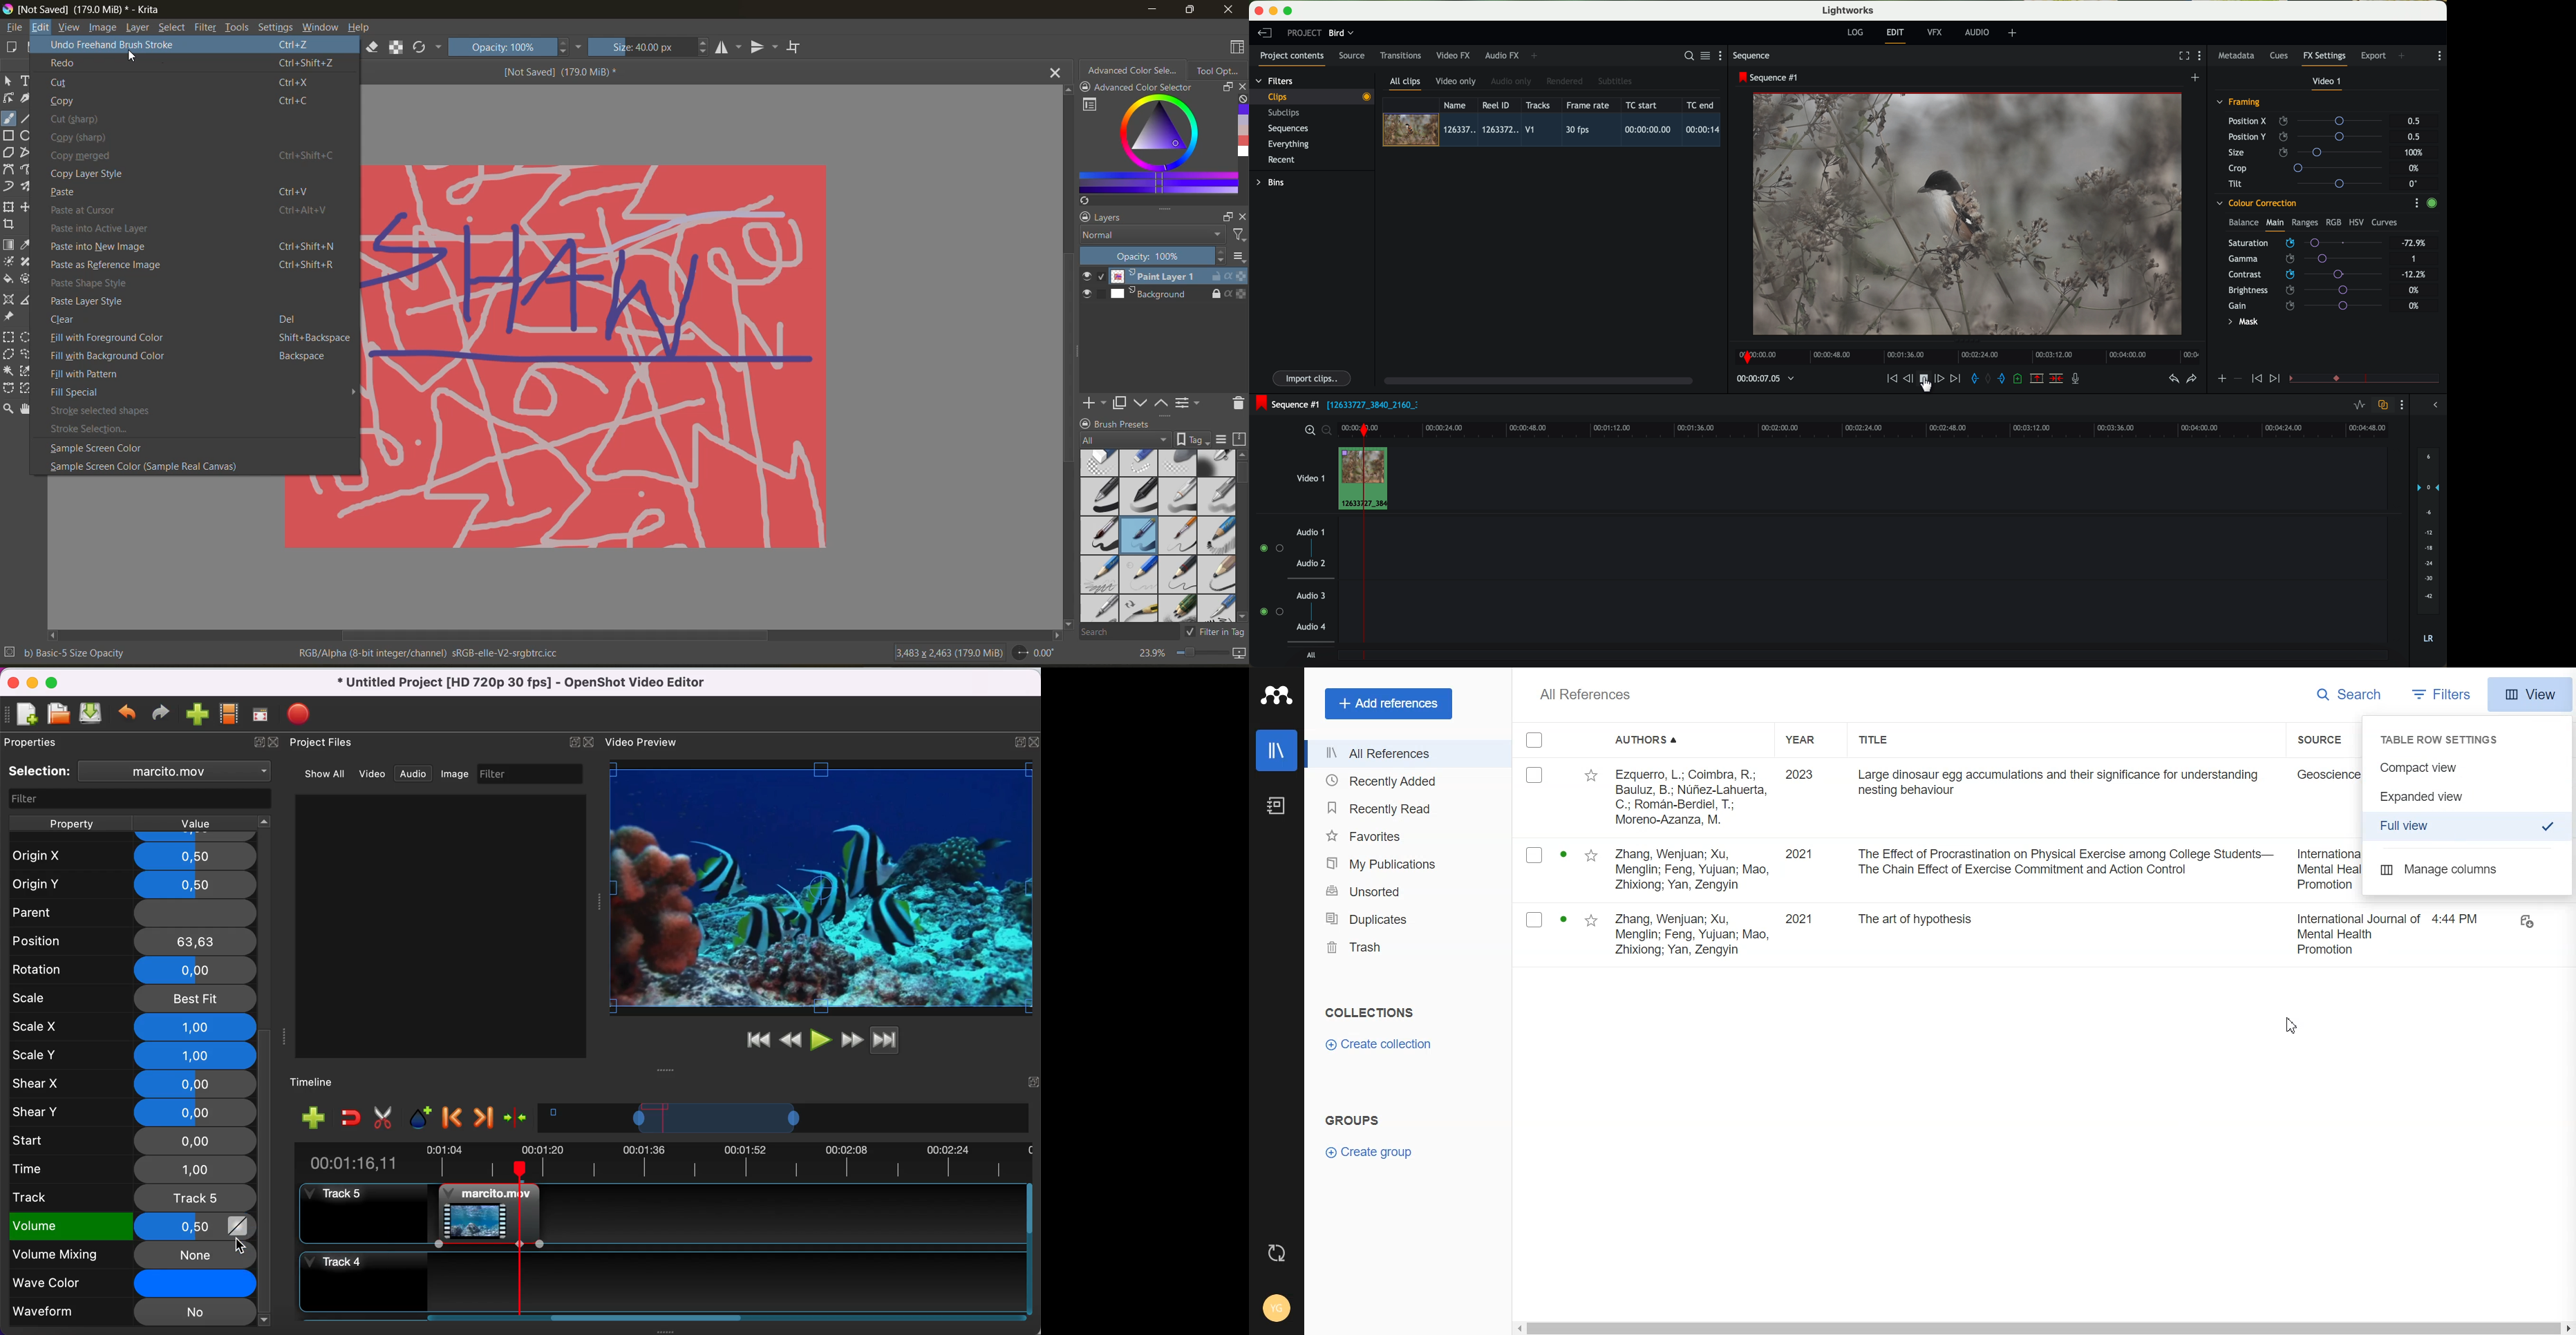  I want to click on delete mask, so click(1237, 403).